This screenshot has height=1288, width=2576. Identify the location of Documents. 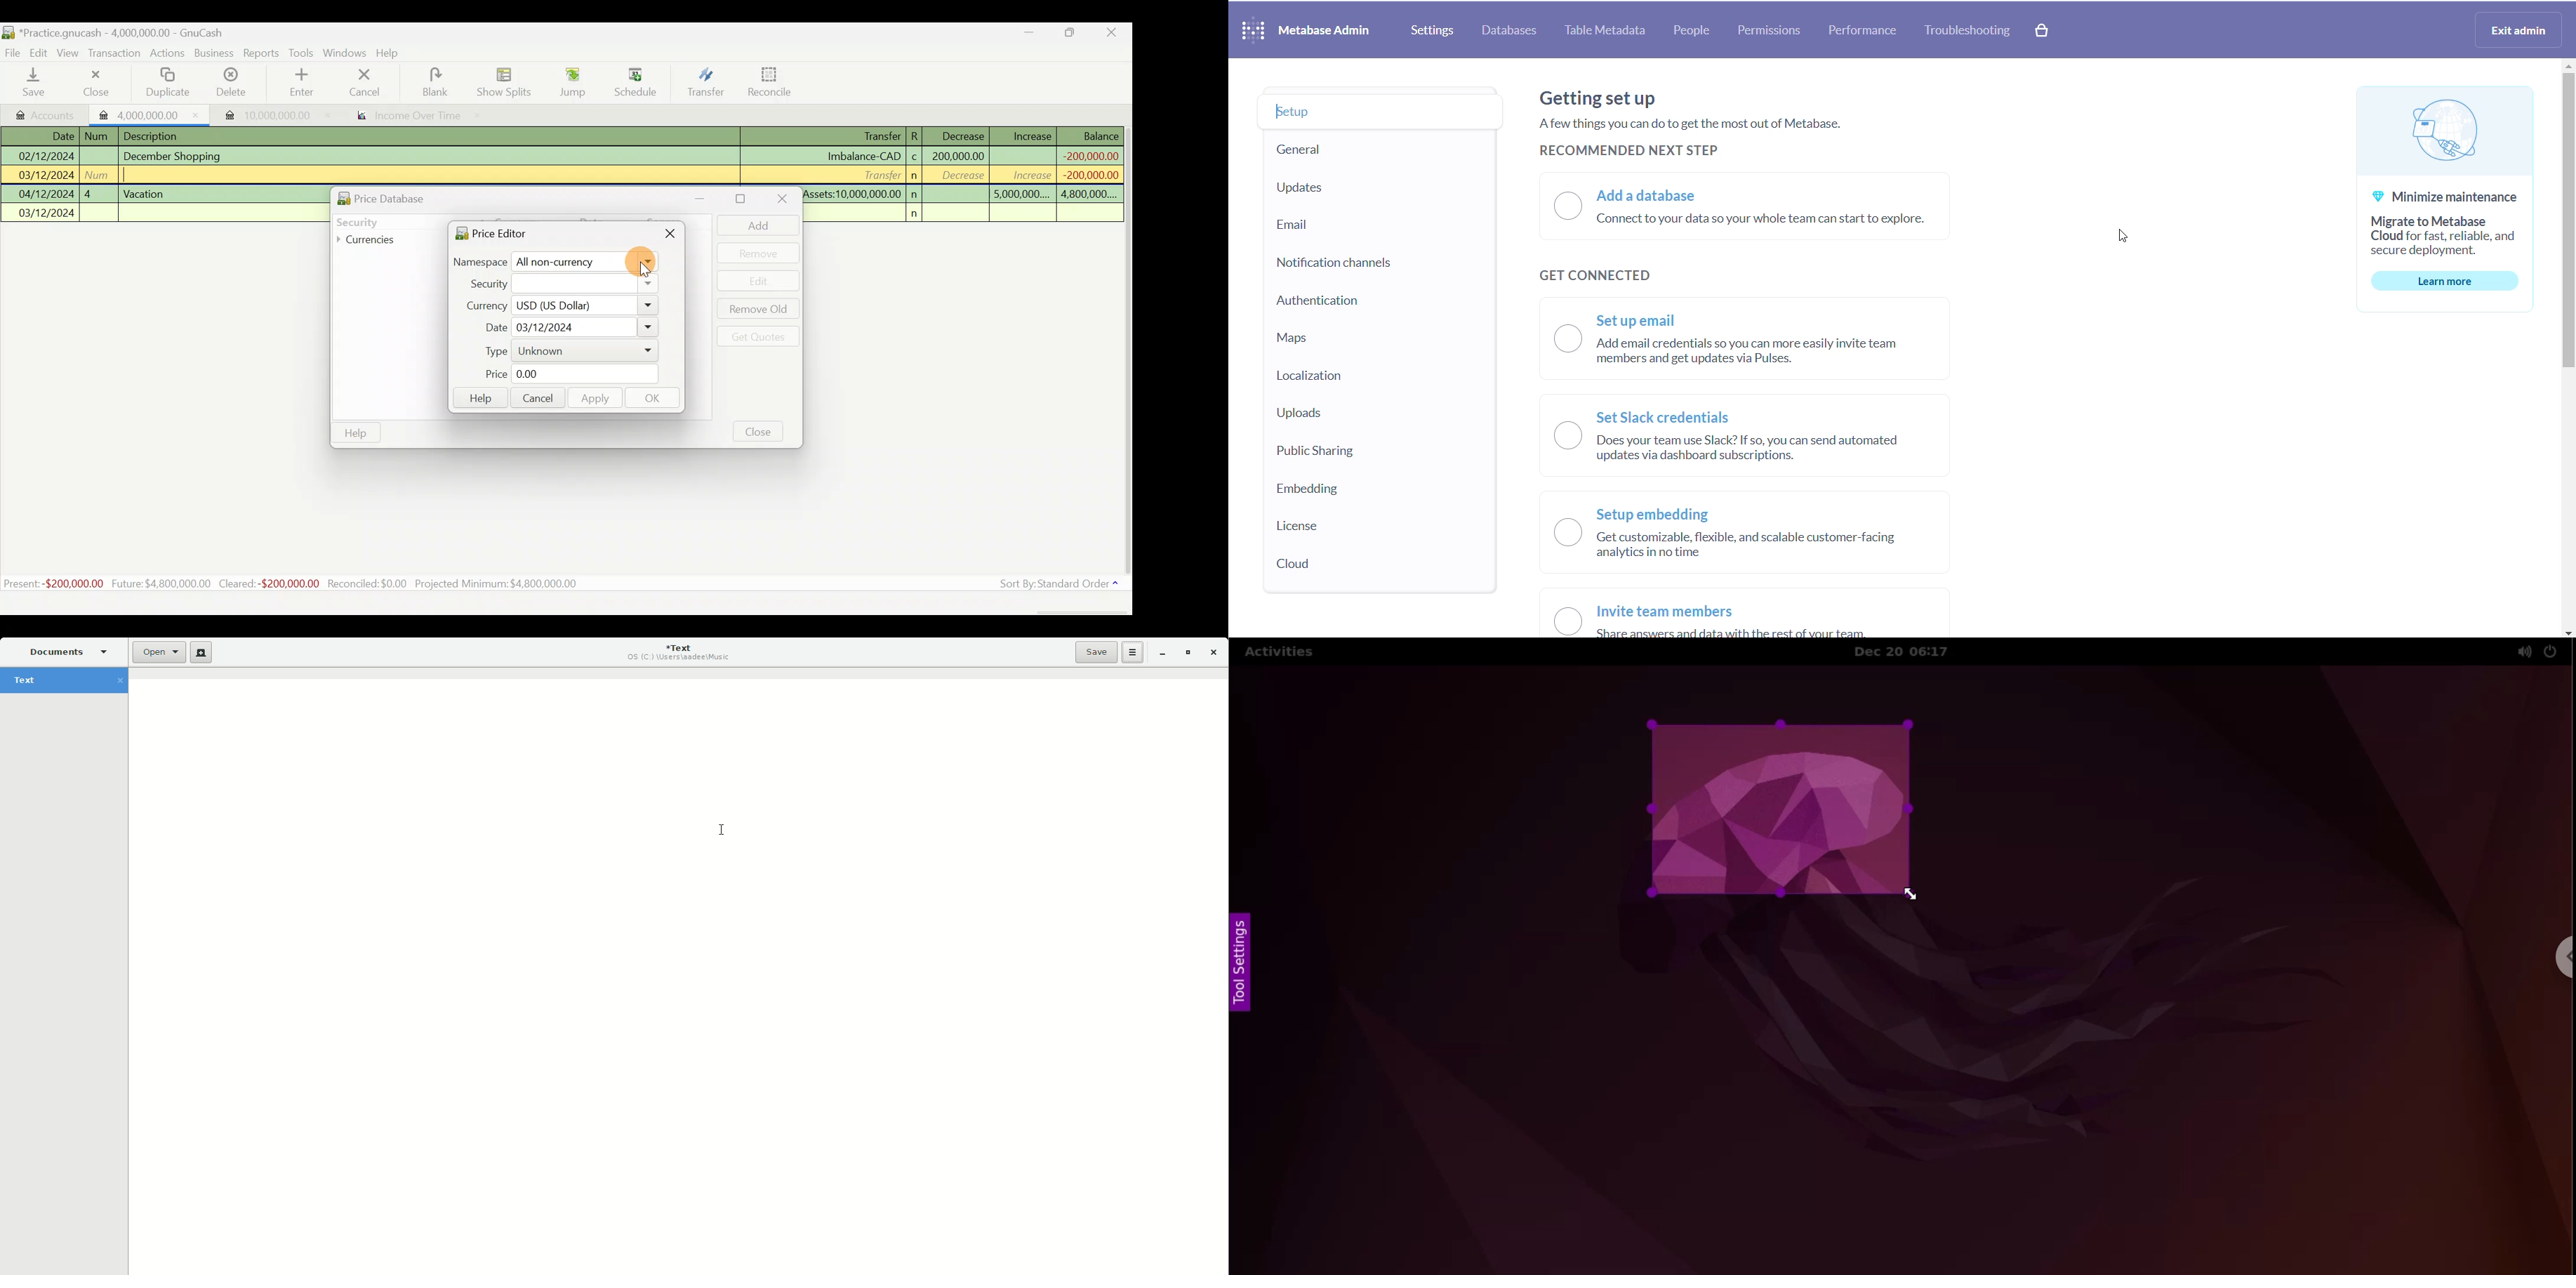
(63, 652).